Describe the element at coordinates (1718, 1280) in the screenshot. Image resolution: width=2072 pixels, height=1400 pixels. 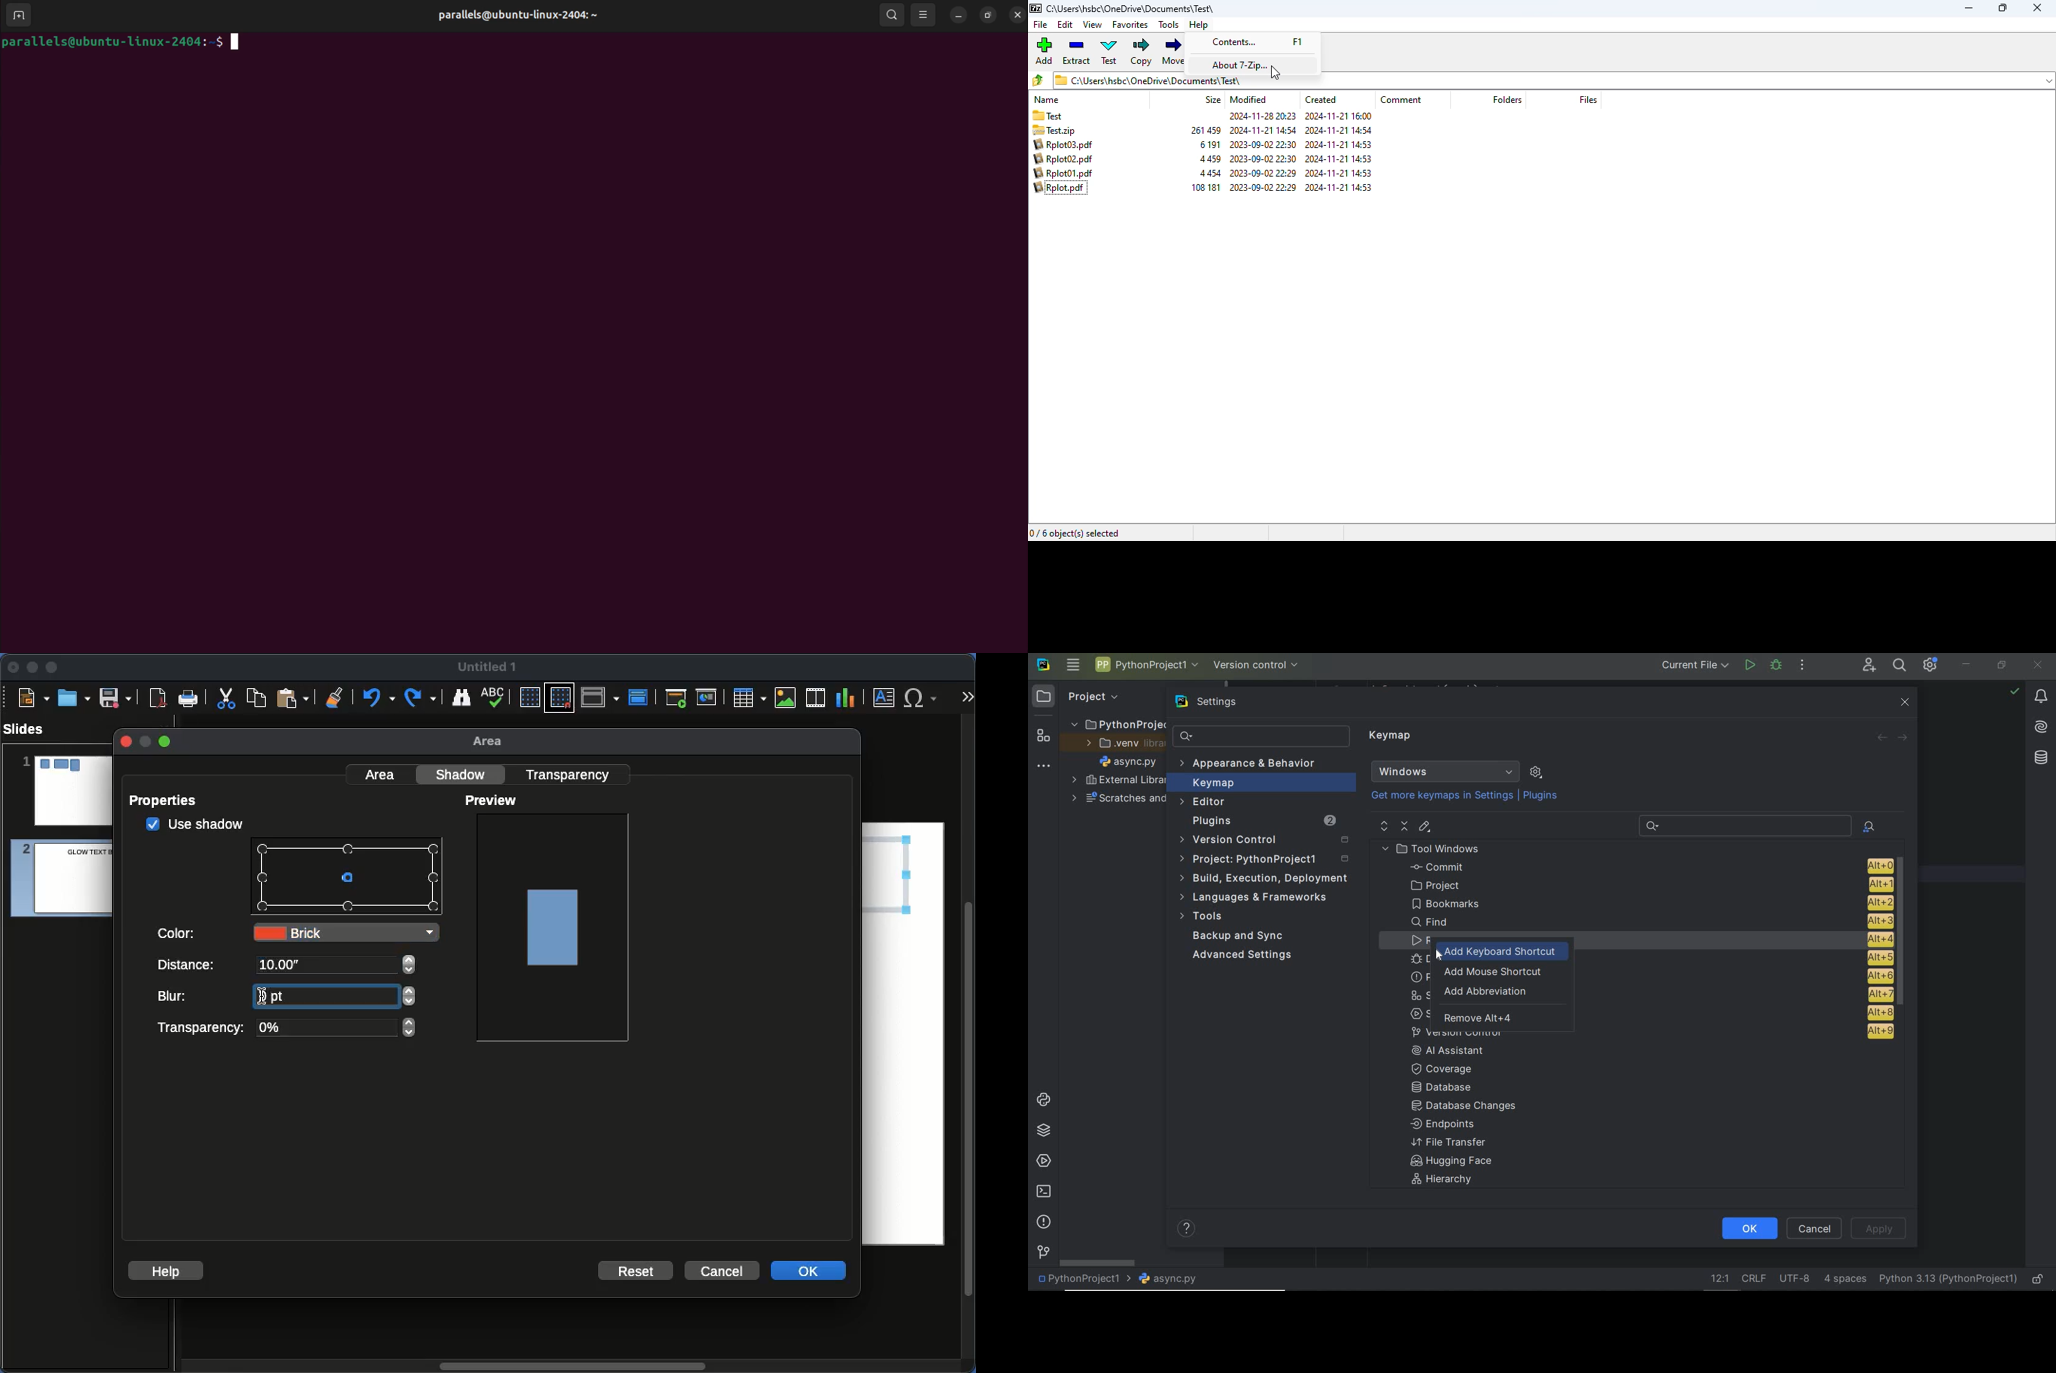
I see `go to line` at that location.